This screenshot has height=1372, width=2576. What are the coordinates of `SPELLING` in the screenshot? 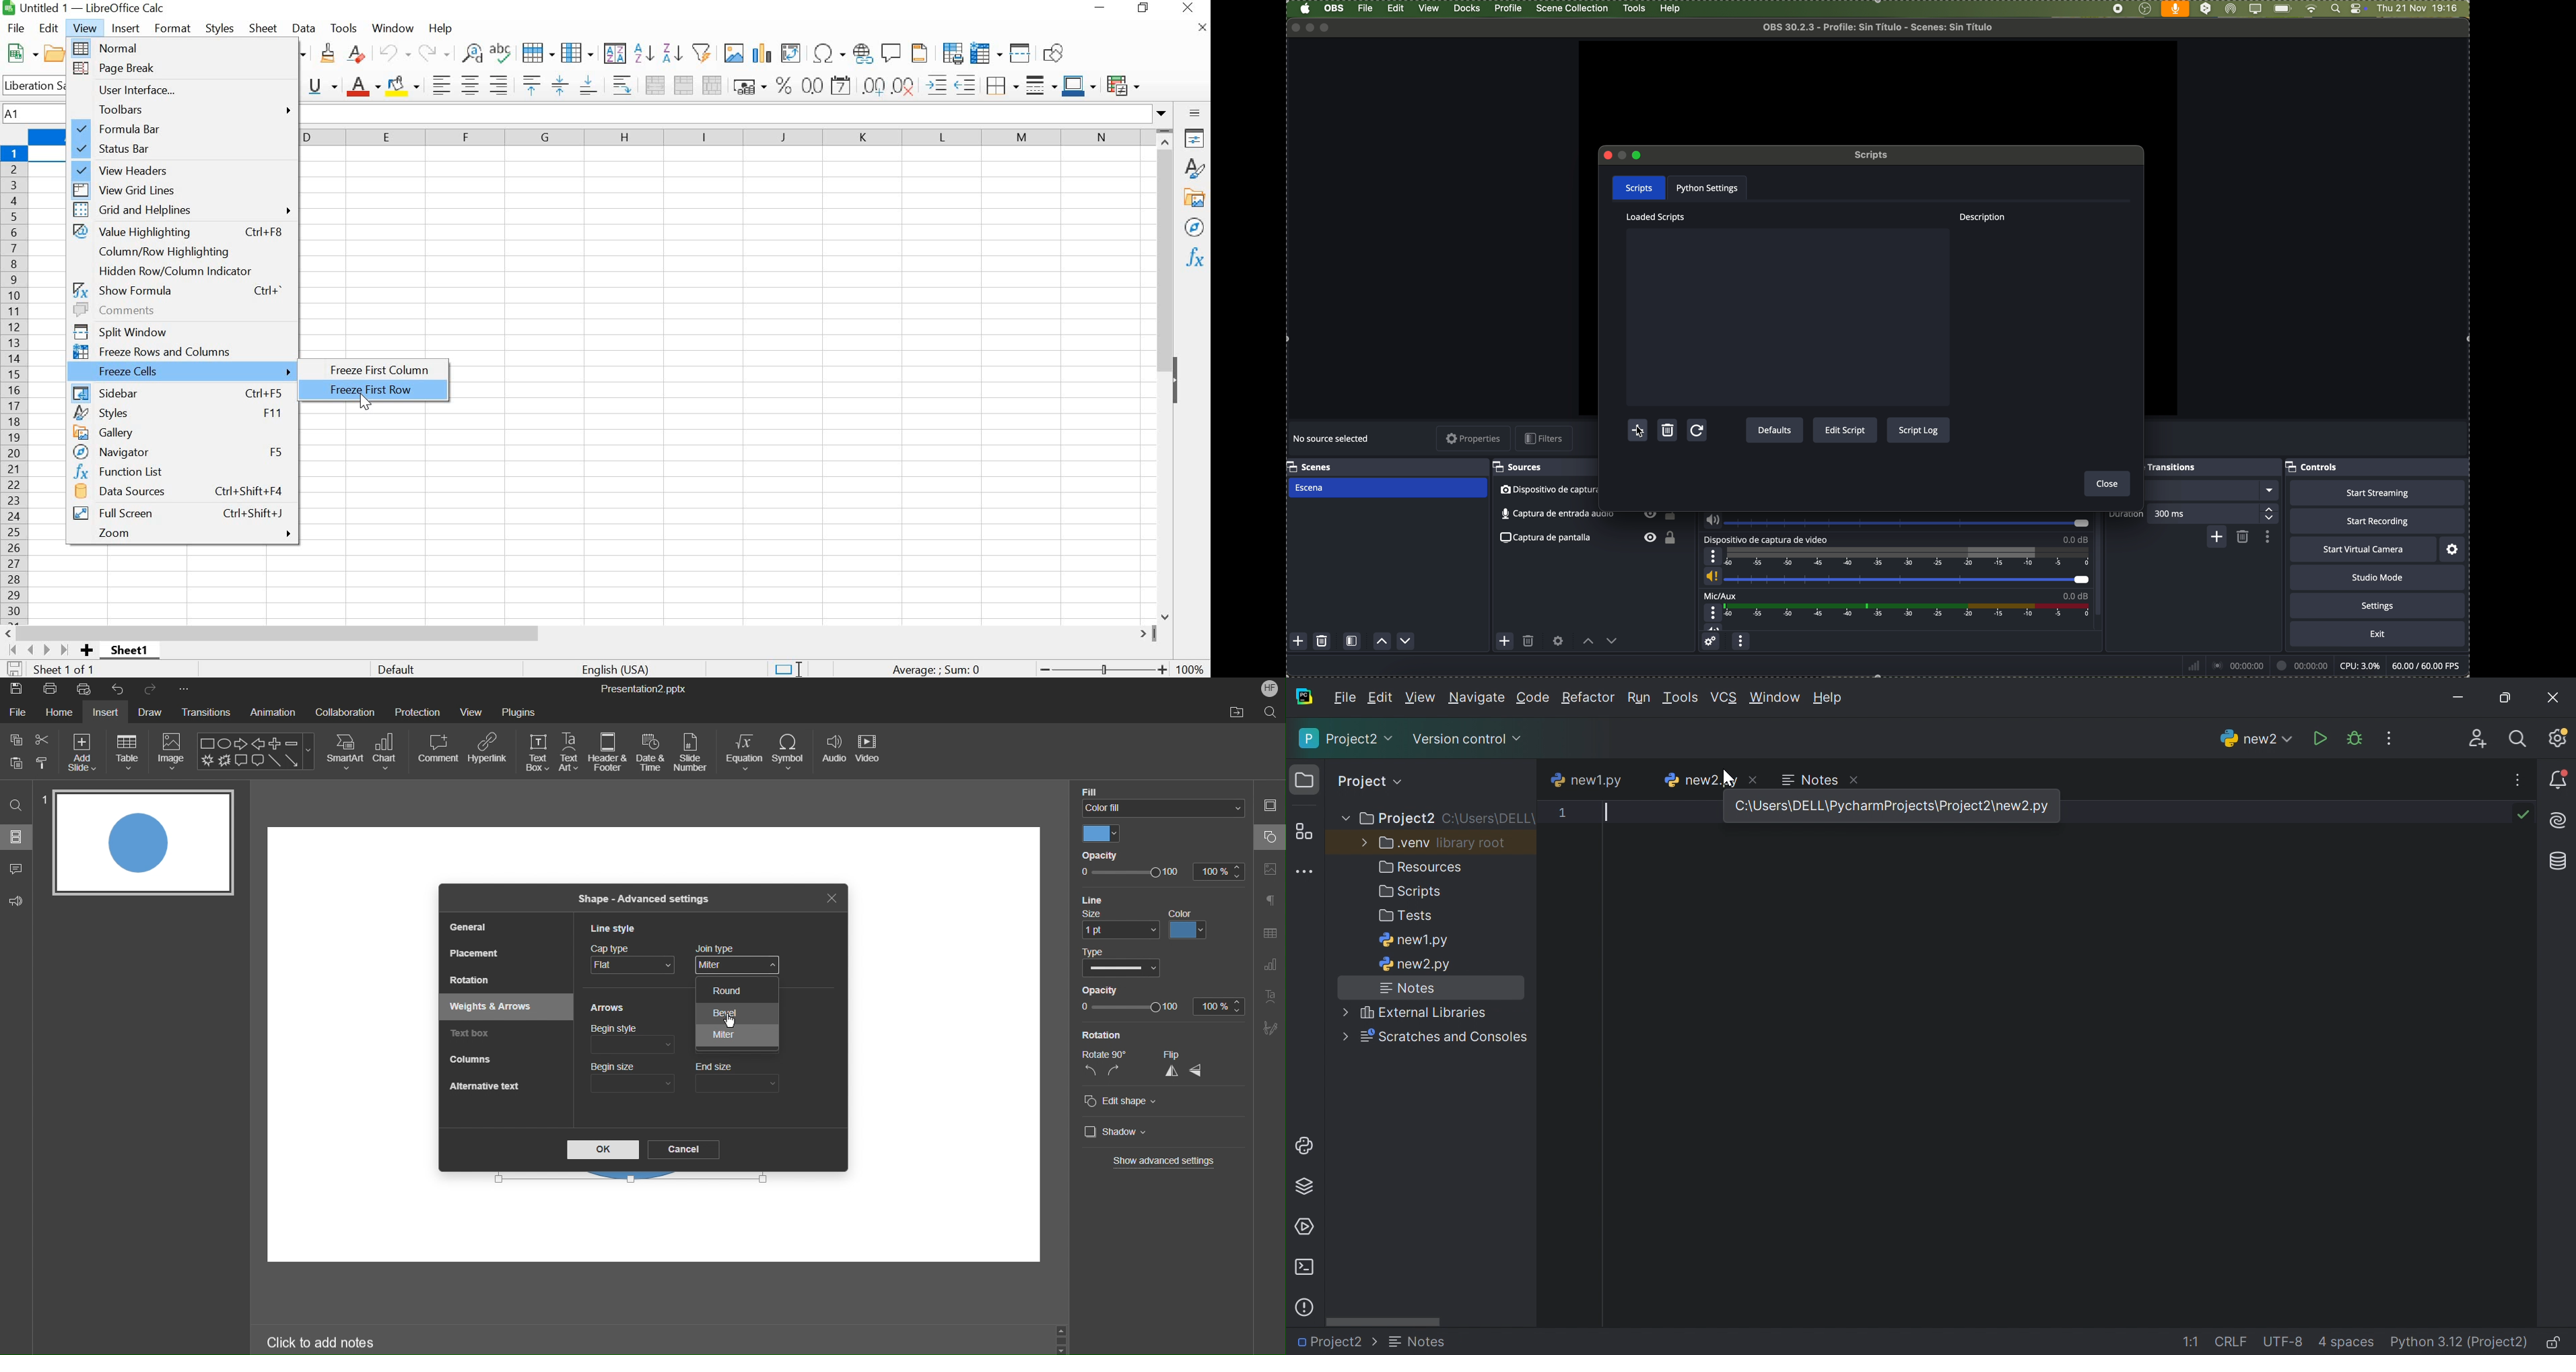 It's located at (503, 54).